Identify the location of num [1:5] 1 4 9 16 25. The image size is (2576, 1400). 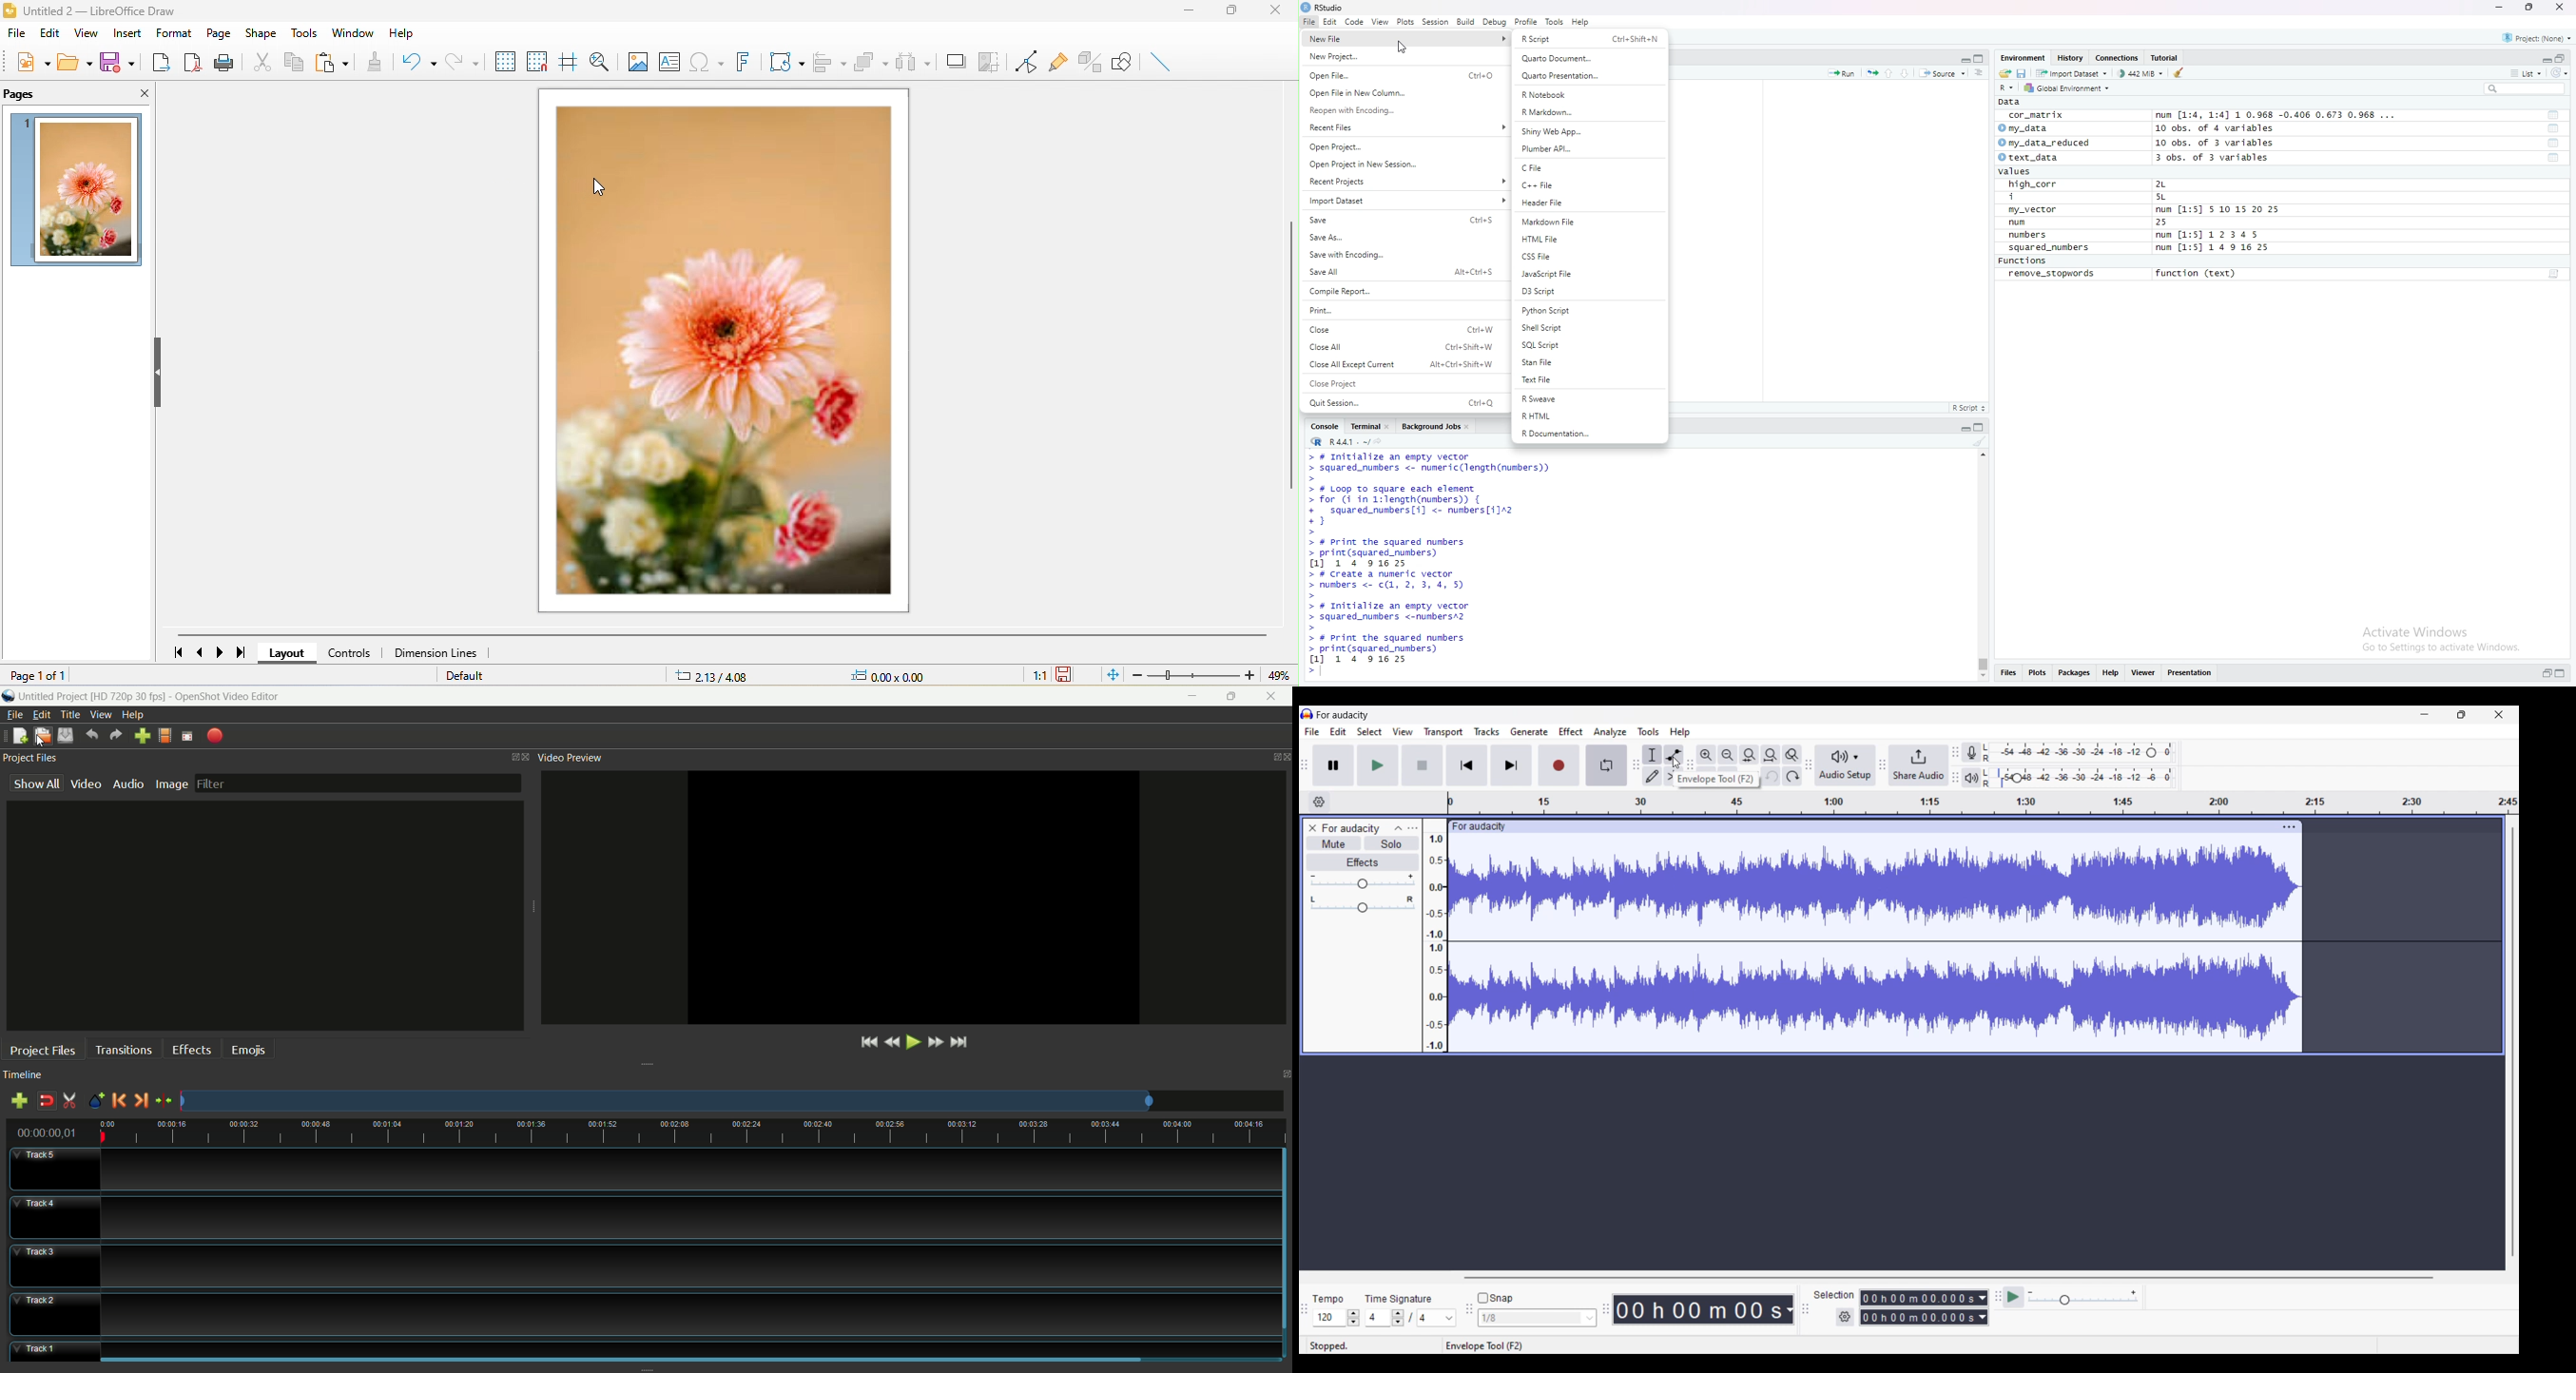
(2213, 248).